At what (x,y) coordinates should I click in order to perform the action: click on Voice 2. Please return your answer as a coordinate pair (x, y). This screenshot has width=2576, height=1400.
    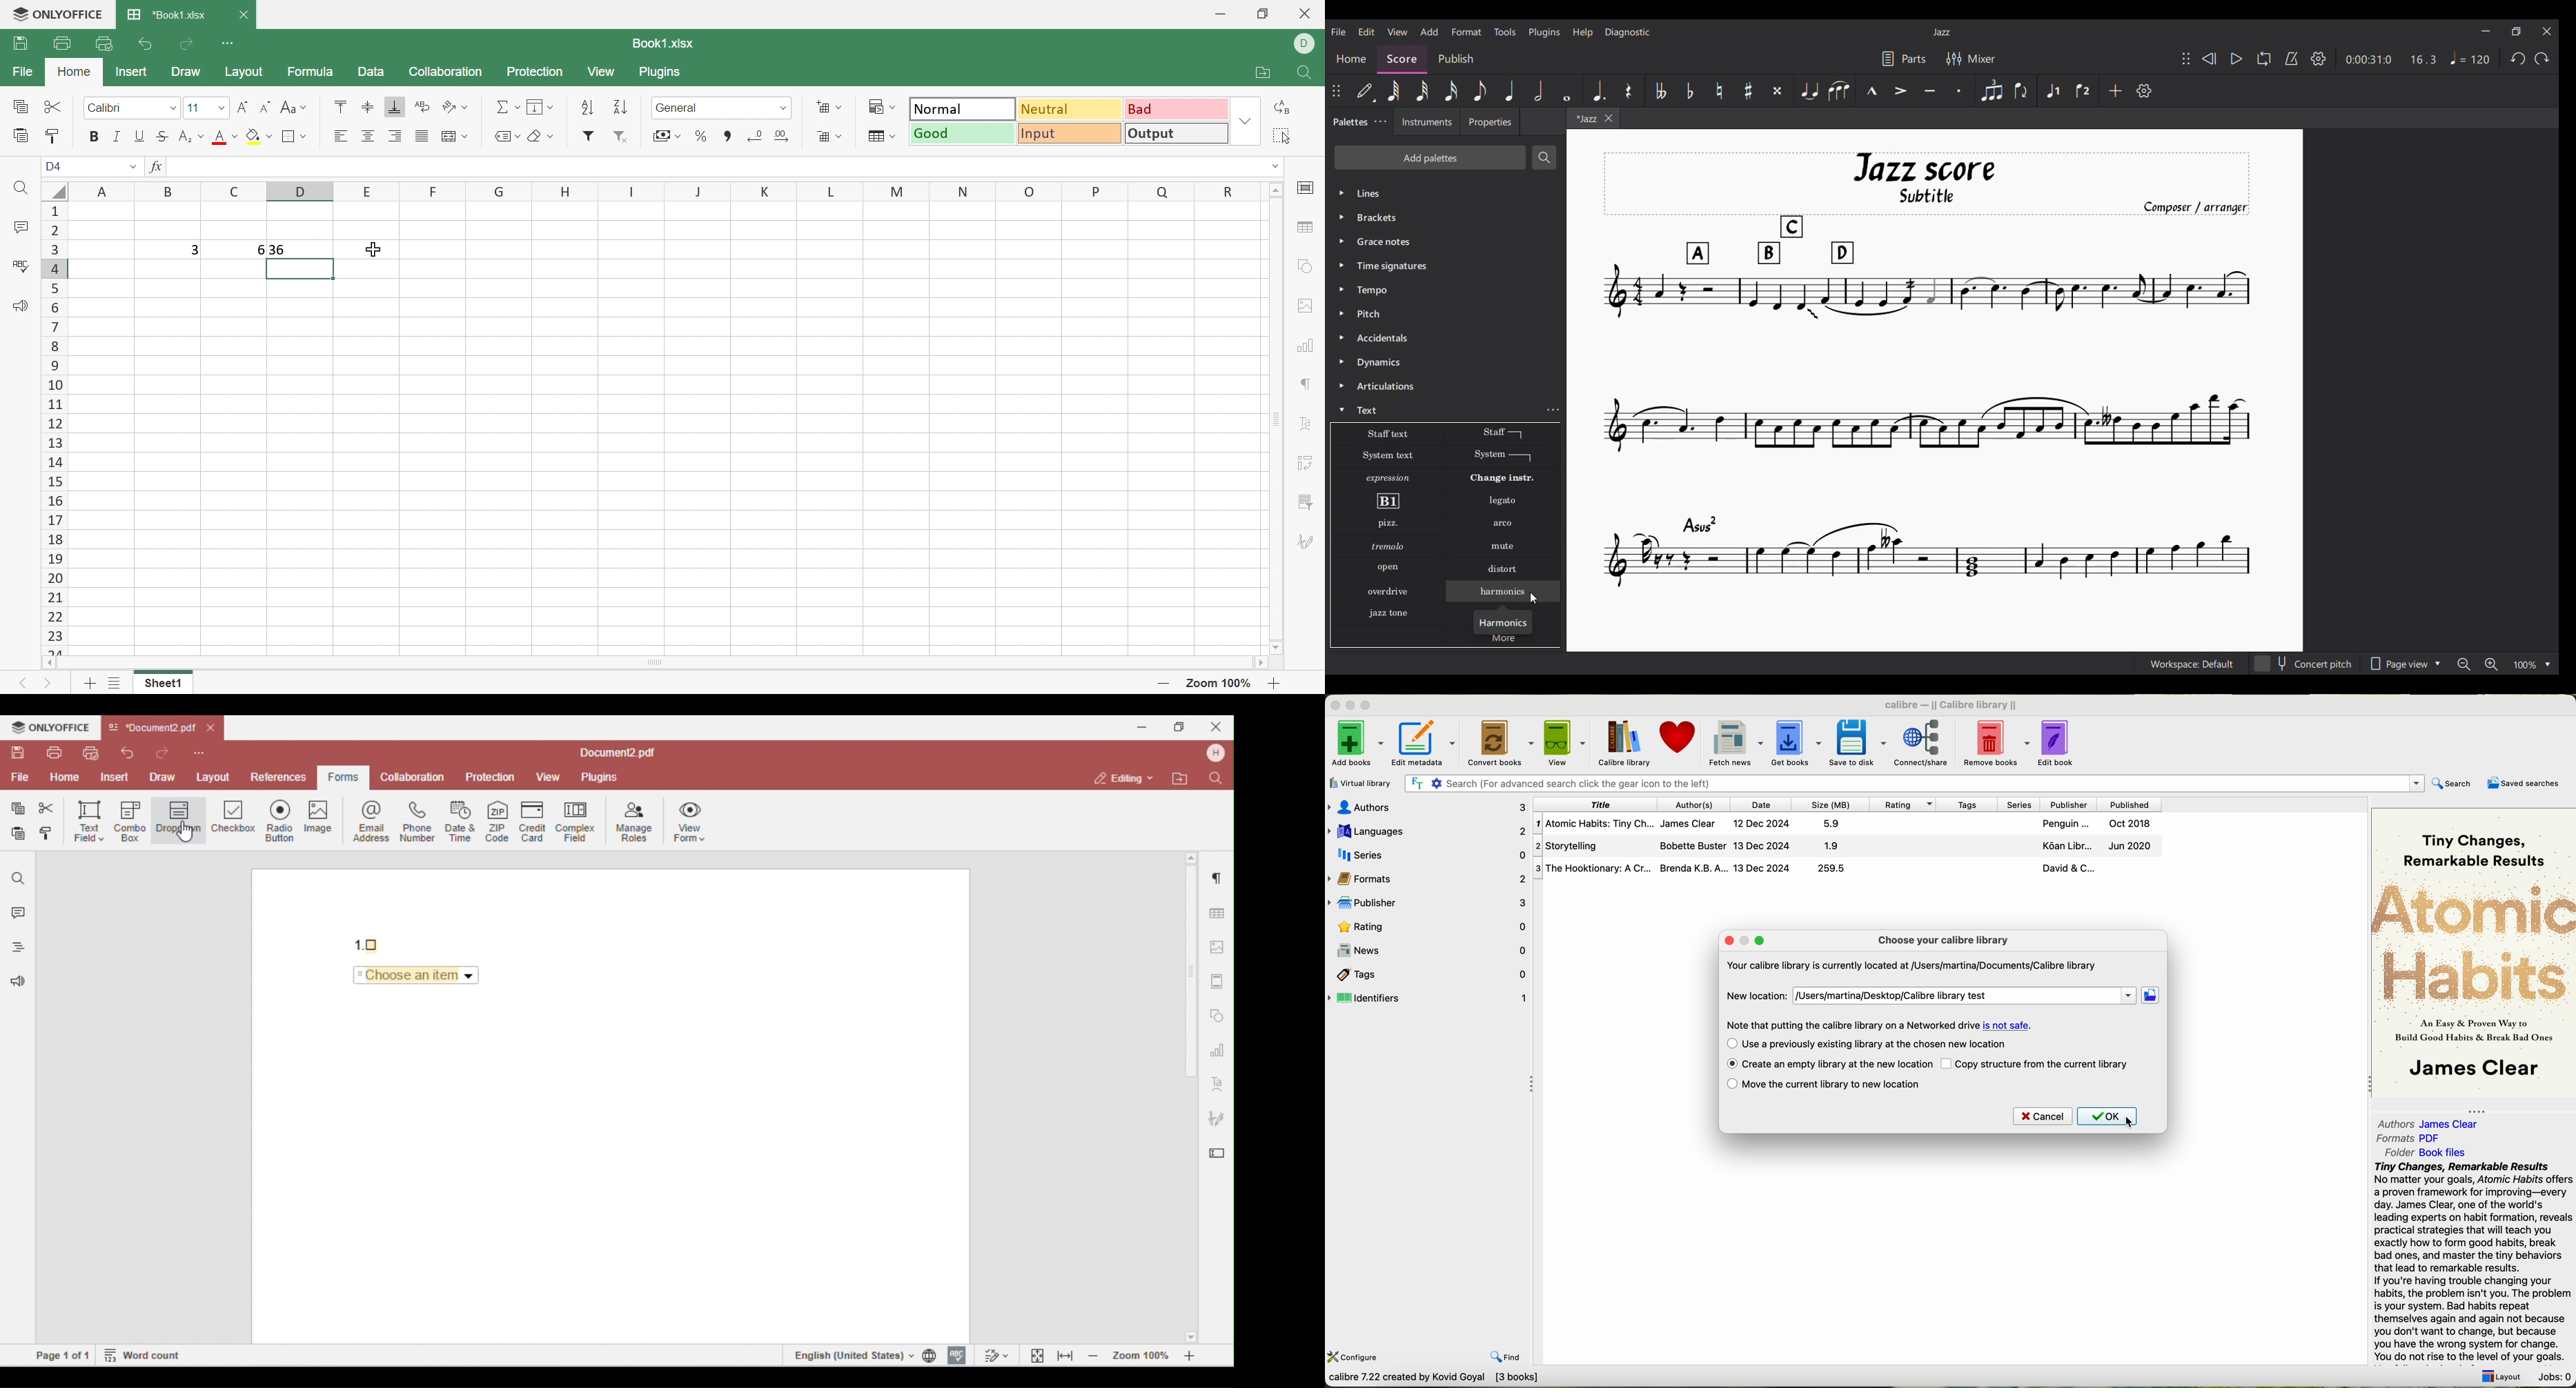
    Looking at the image, I should click on (2083, 90).